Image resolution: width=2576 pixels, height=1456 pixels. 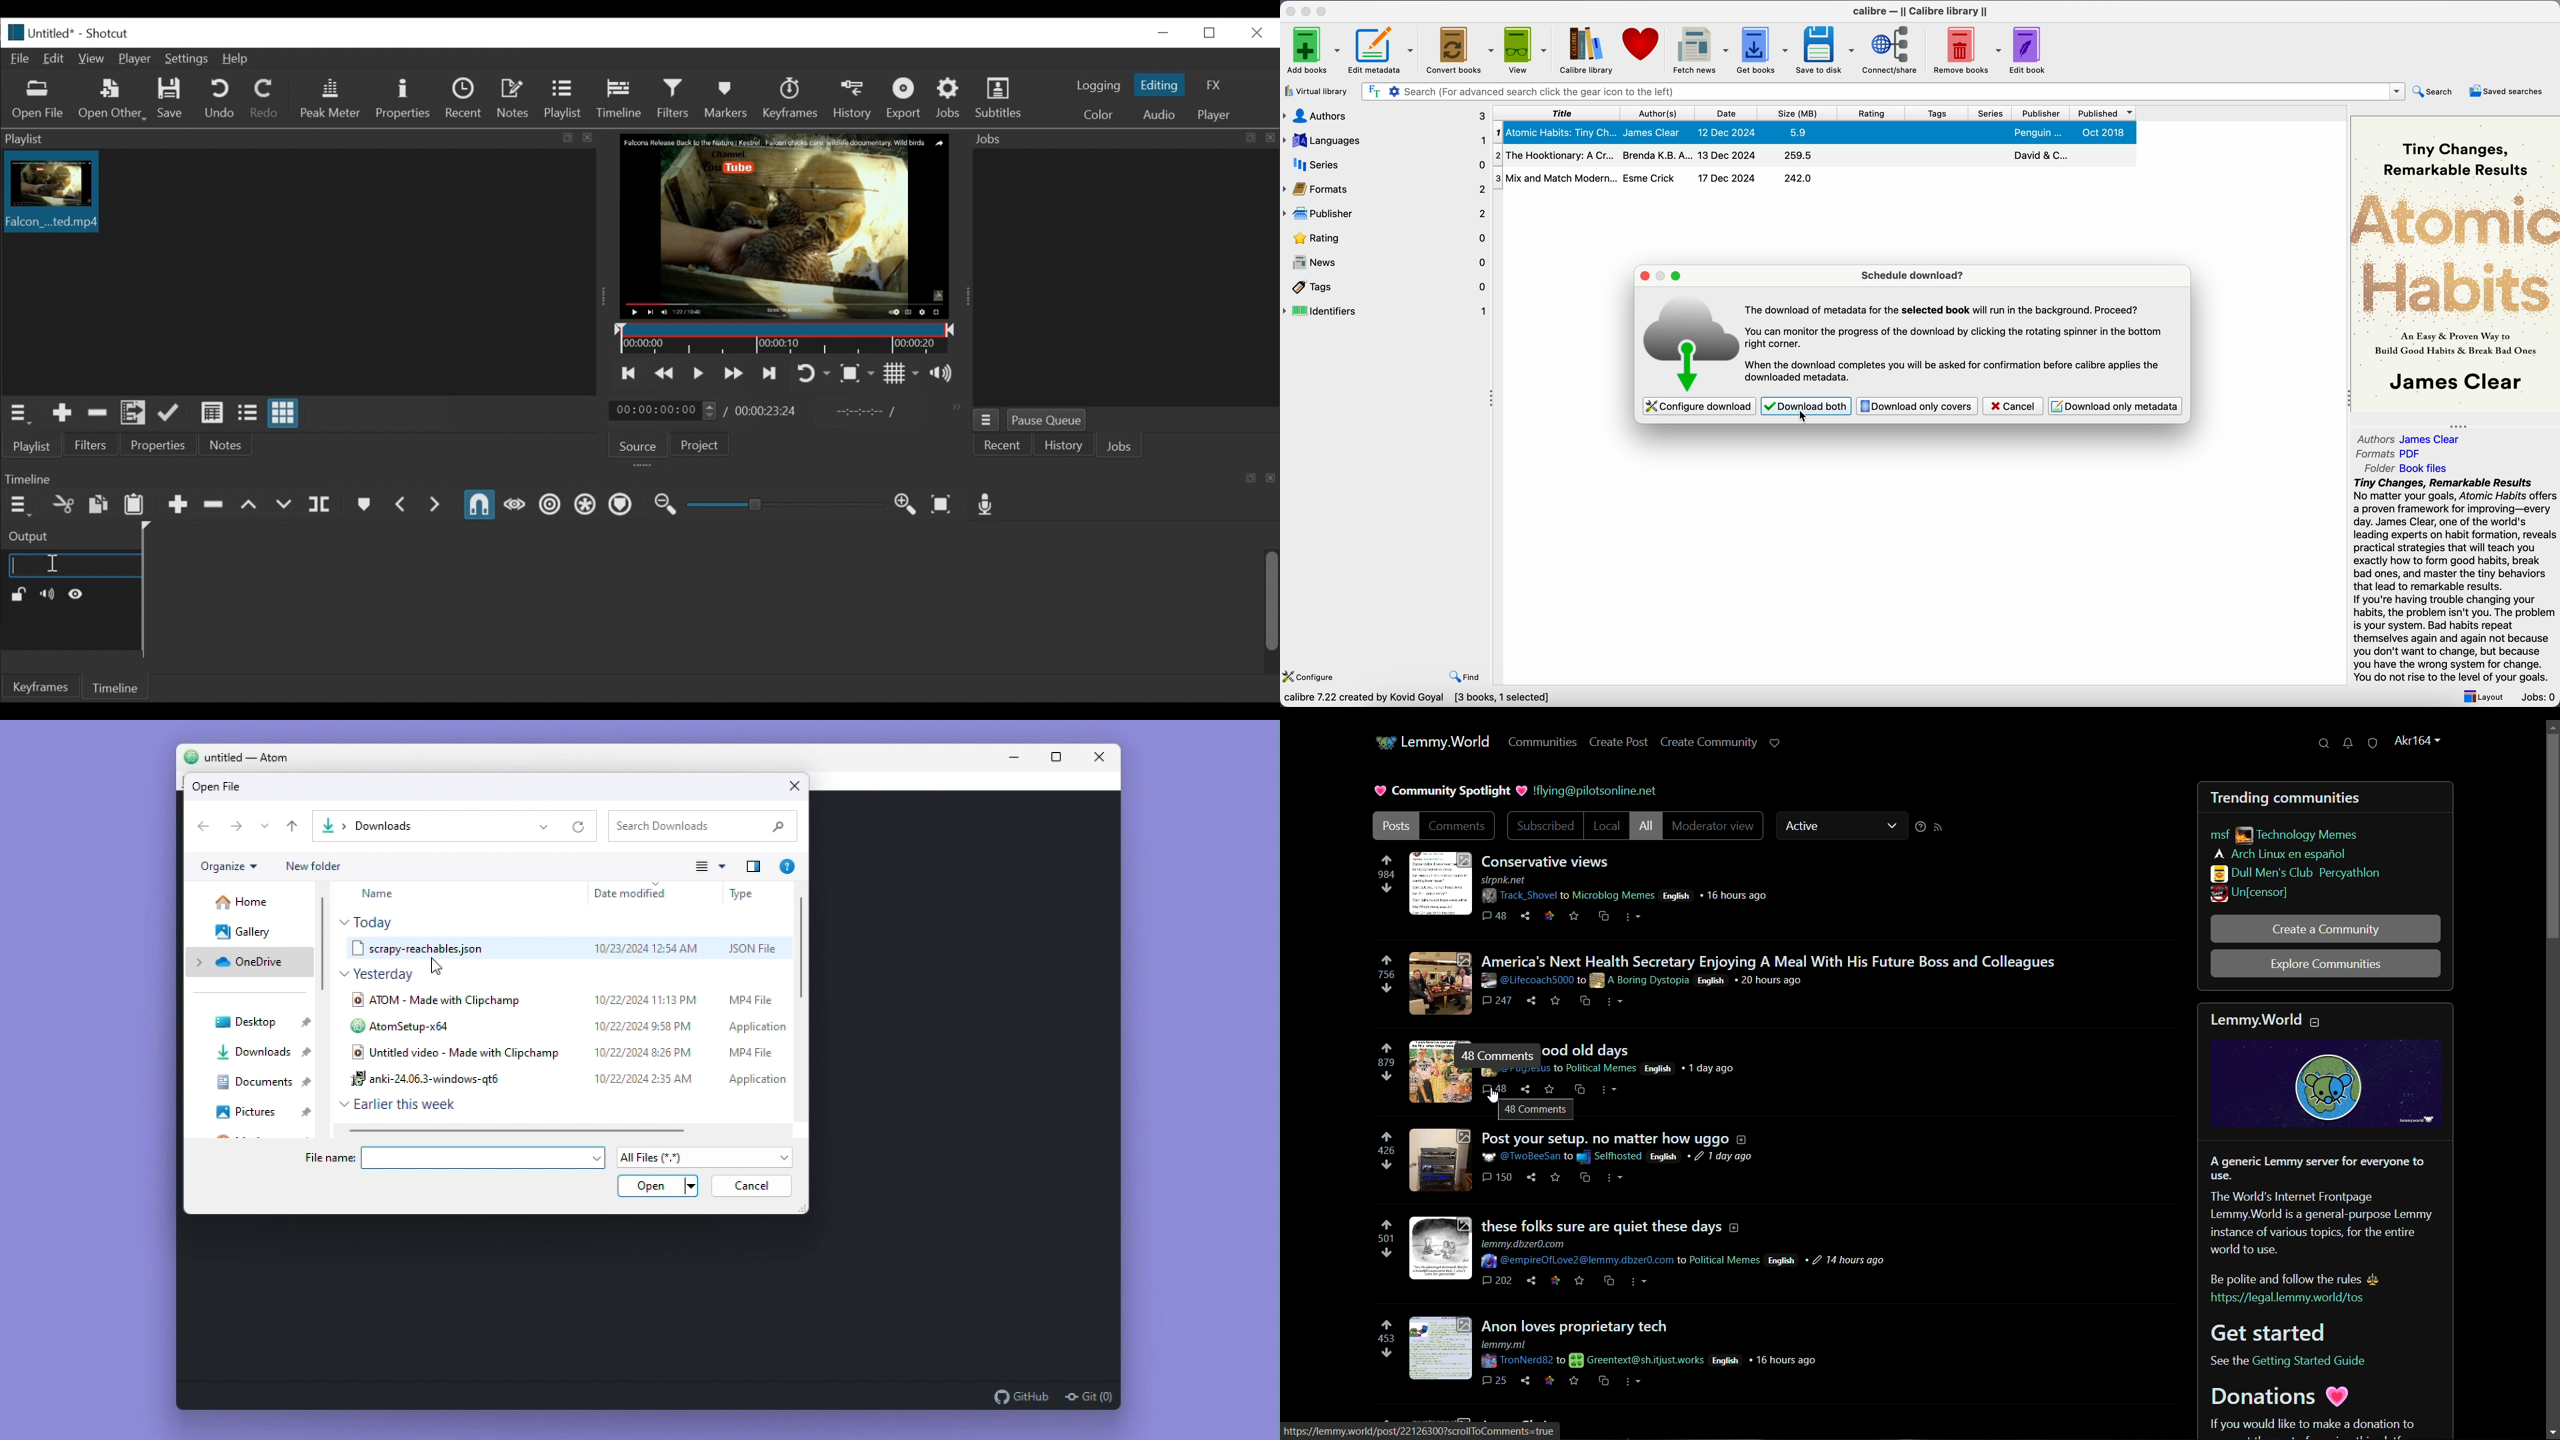 I want to click on Color, so click(x=1095, y=114).